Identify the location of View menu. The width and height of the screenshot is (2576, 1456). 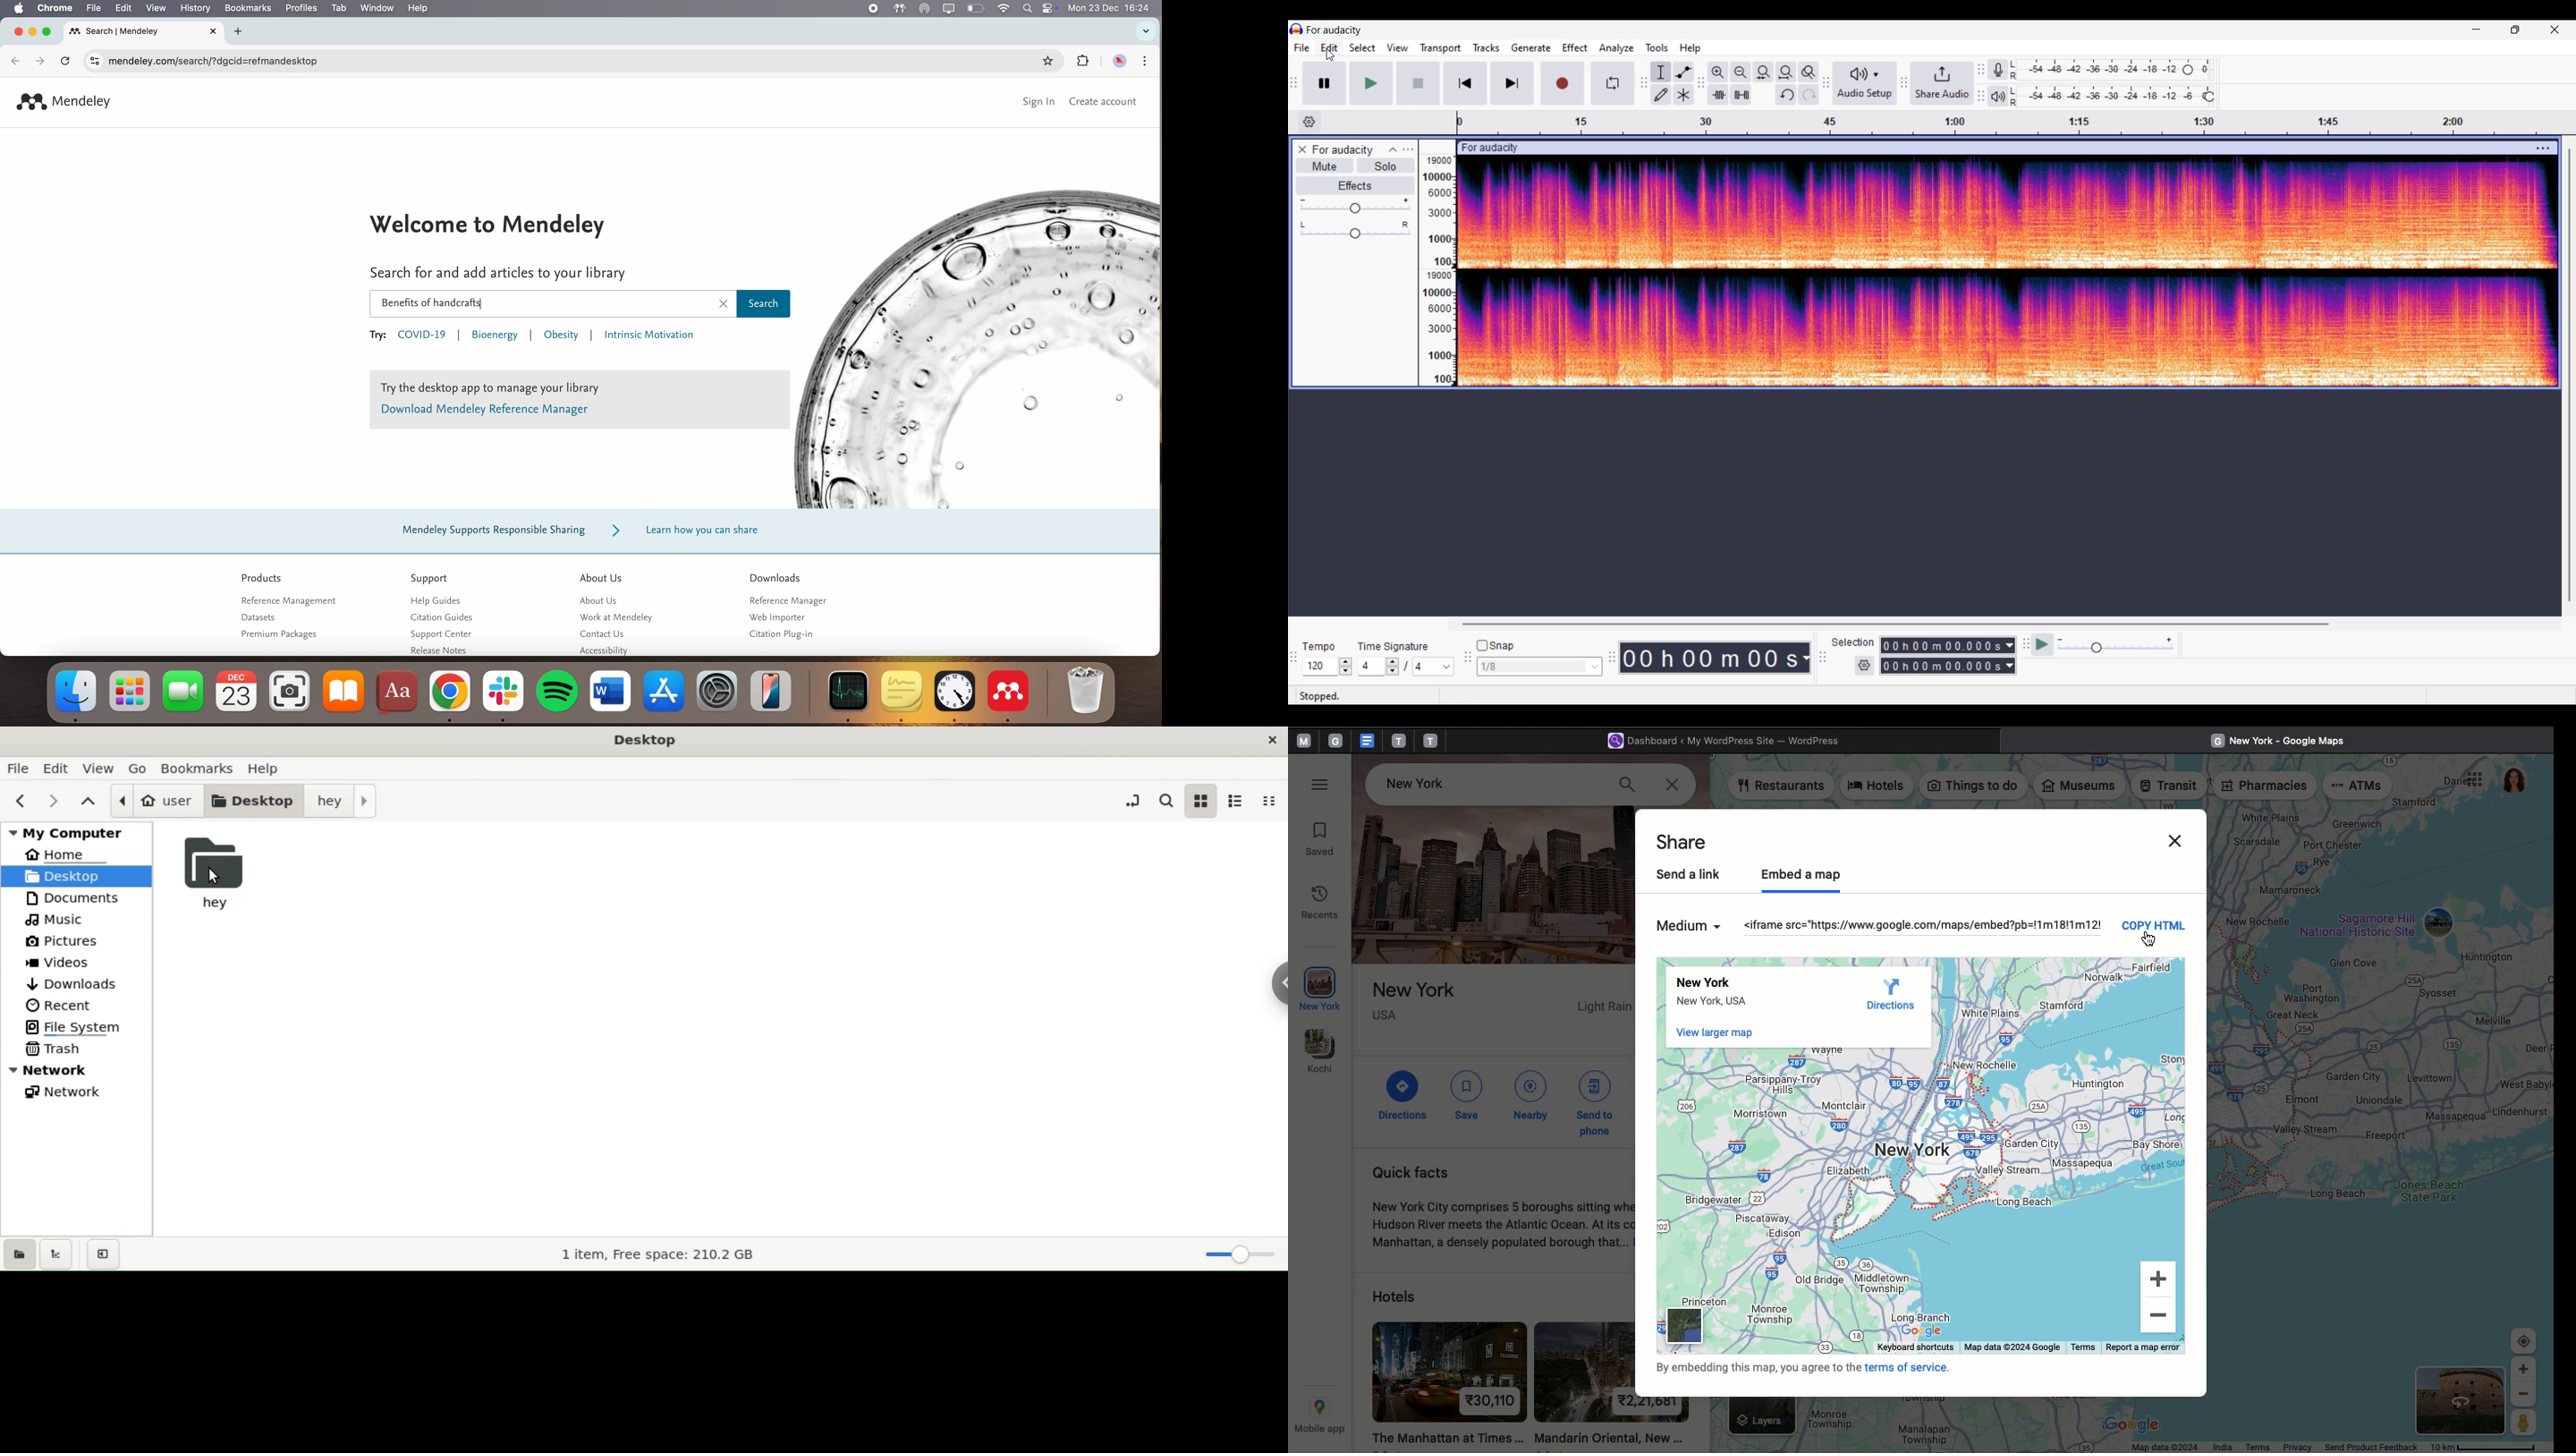
(1397, 48).